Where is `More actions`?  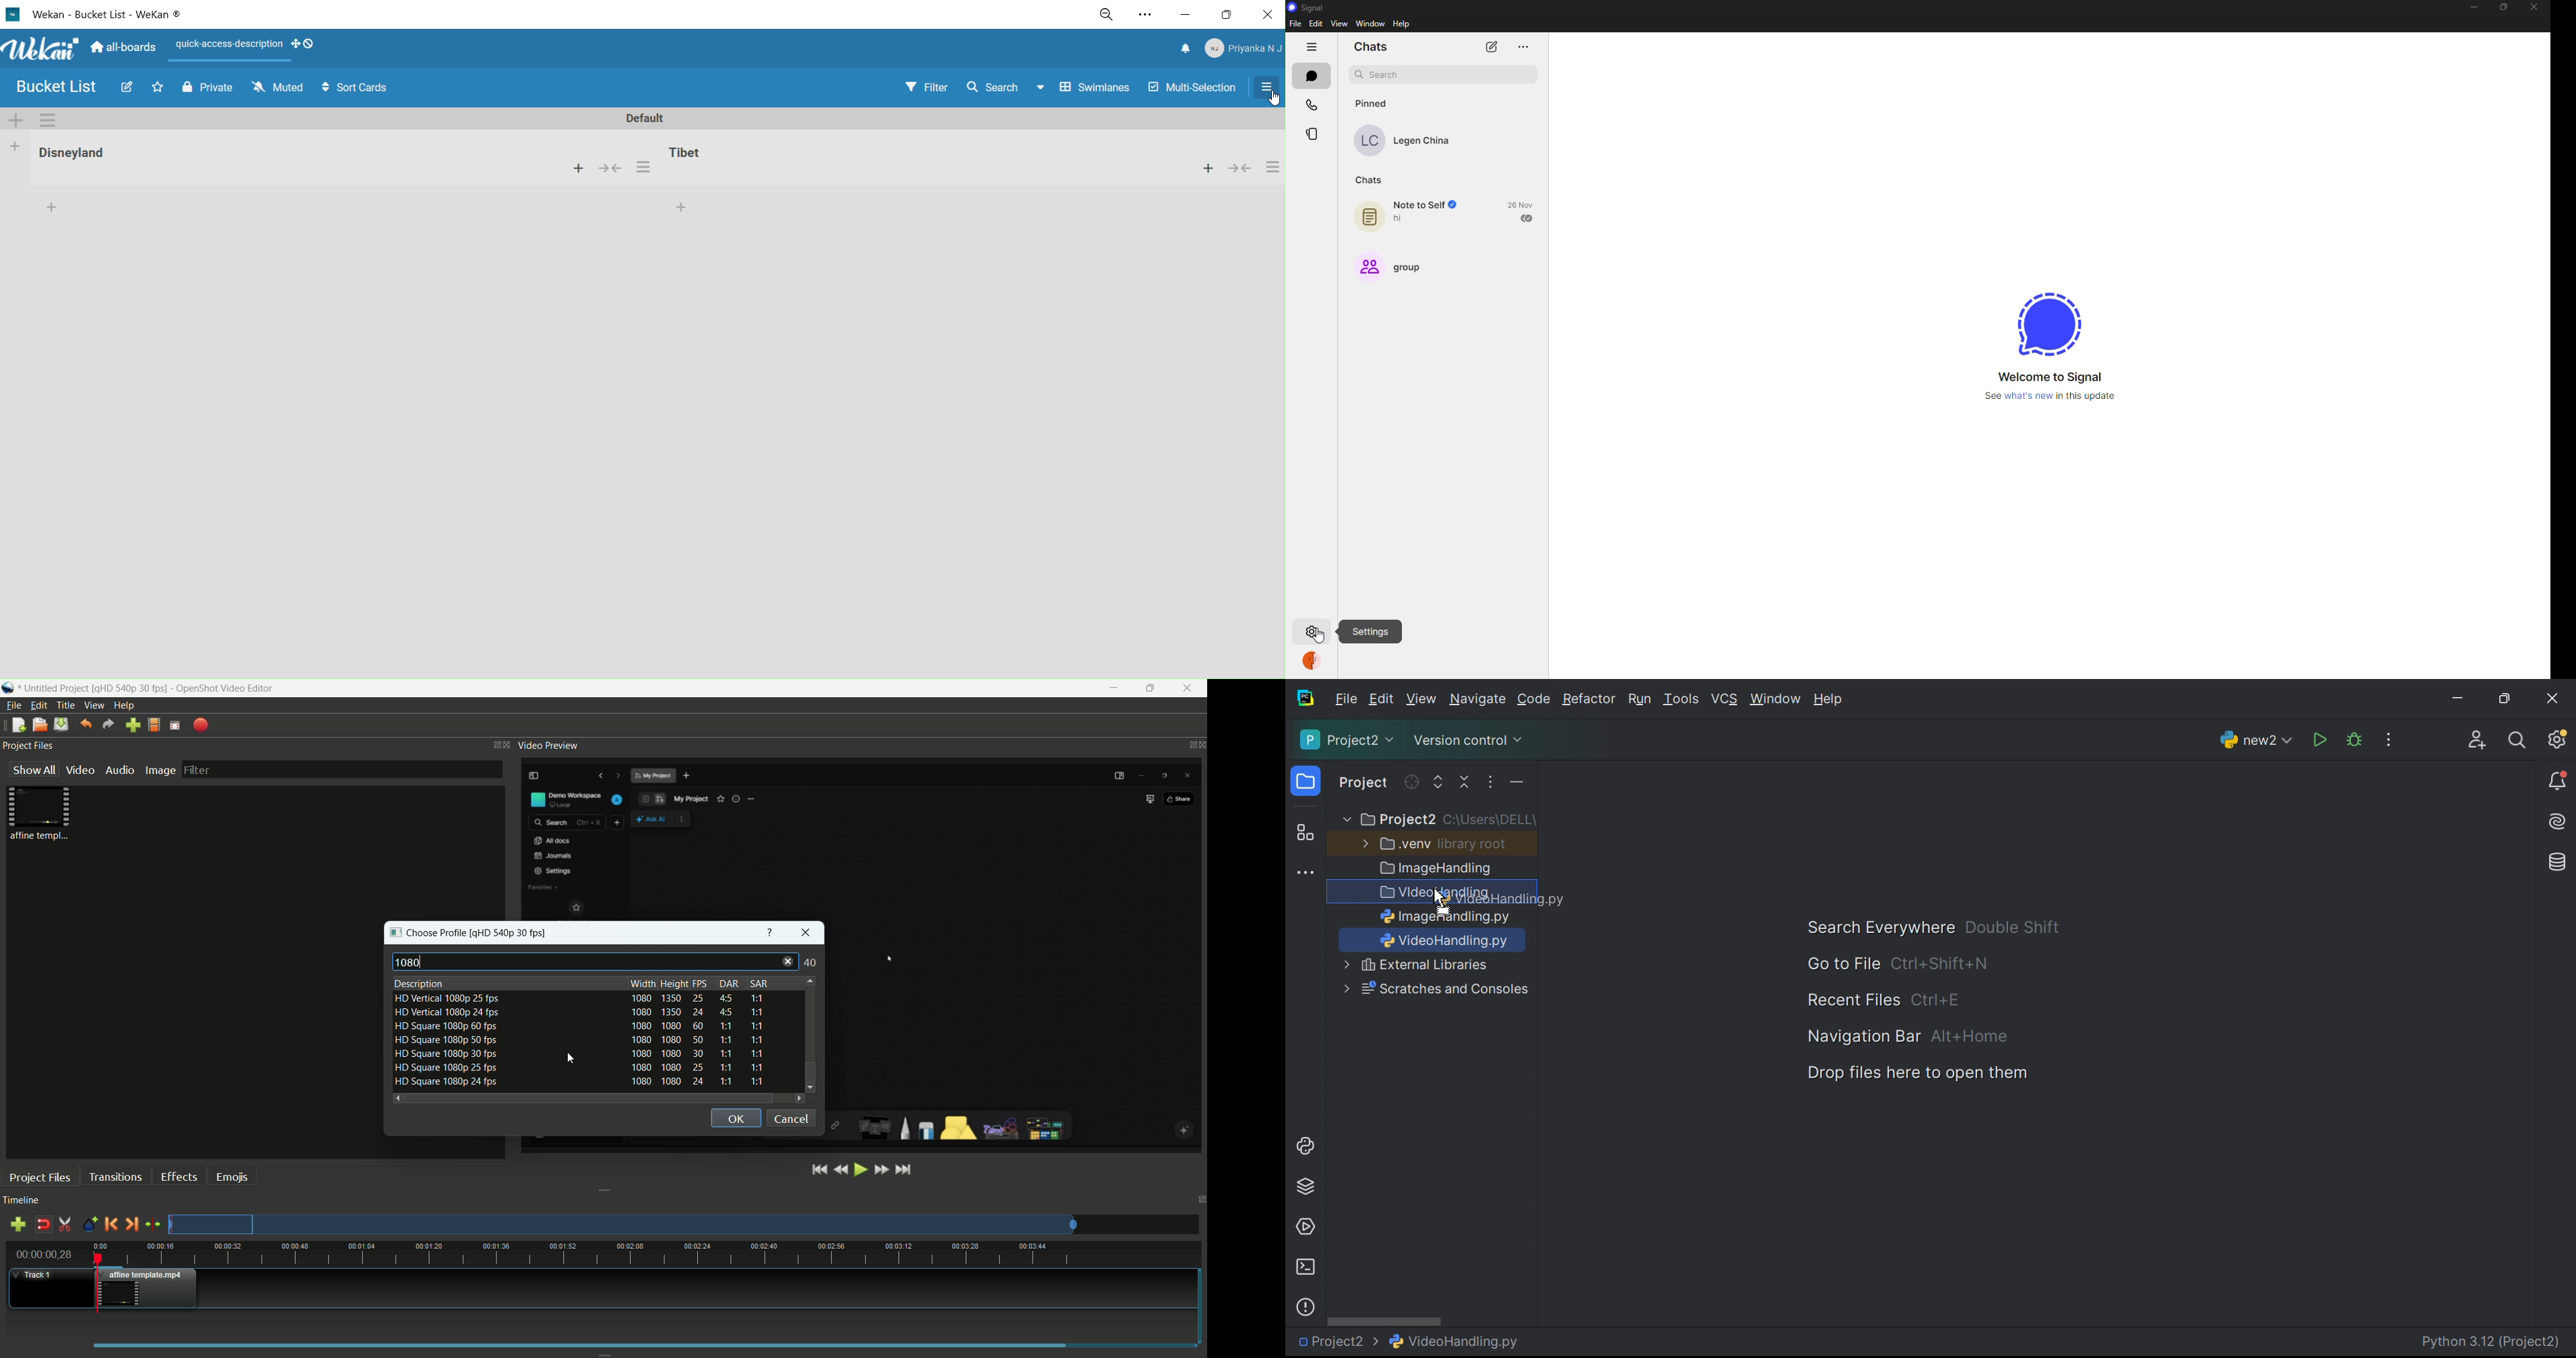 More actions is located at coordinates (1513, 785).